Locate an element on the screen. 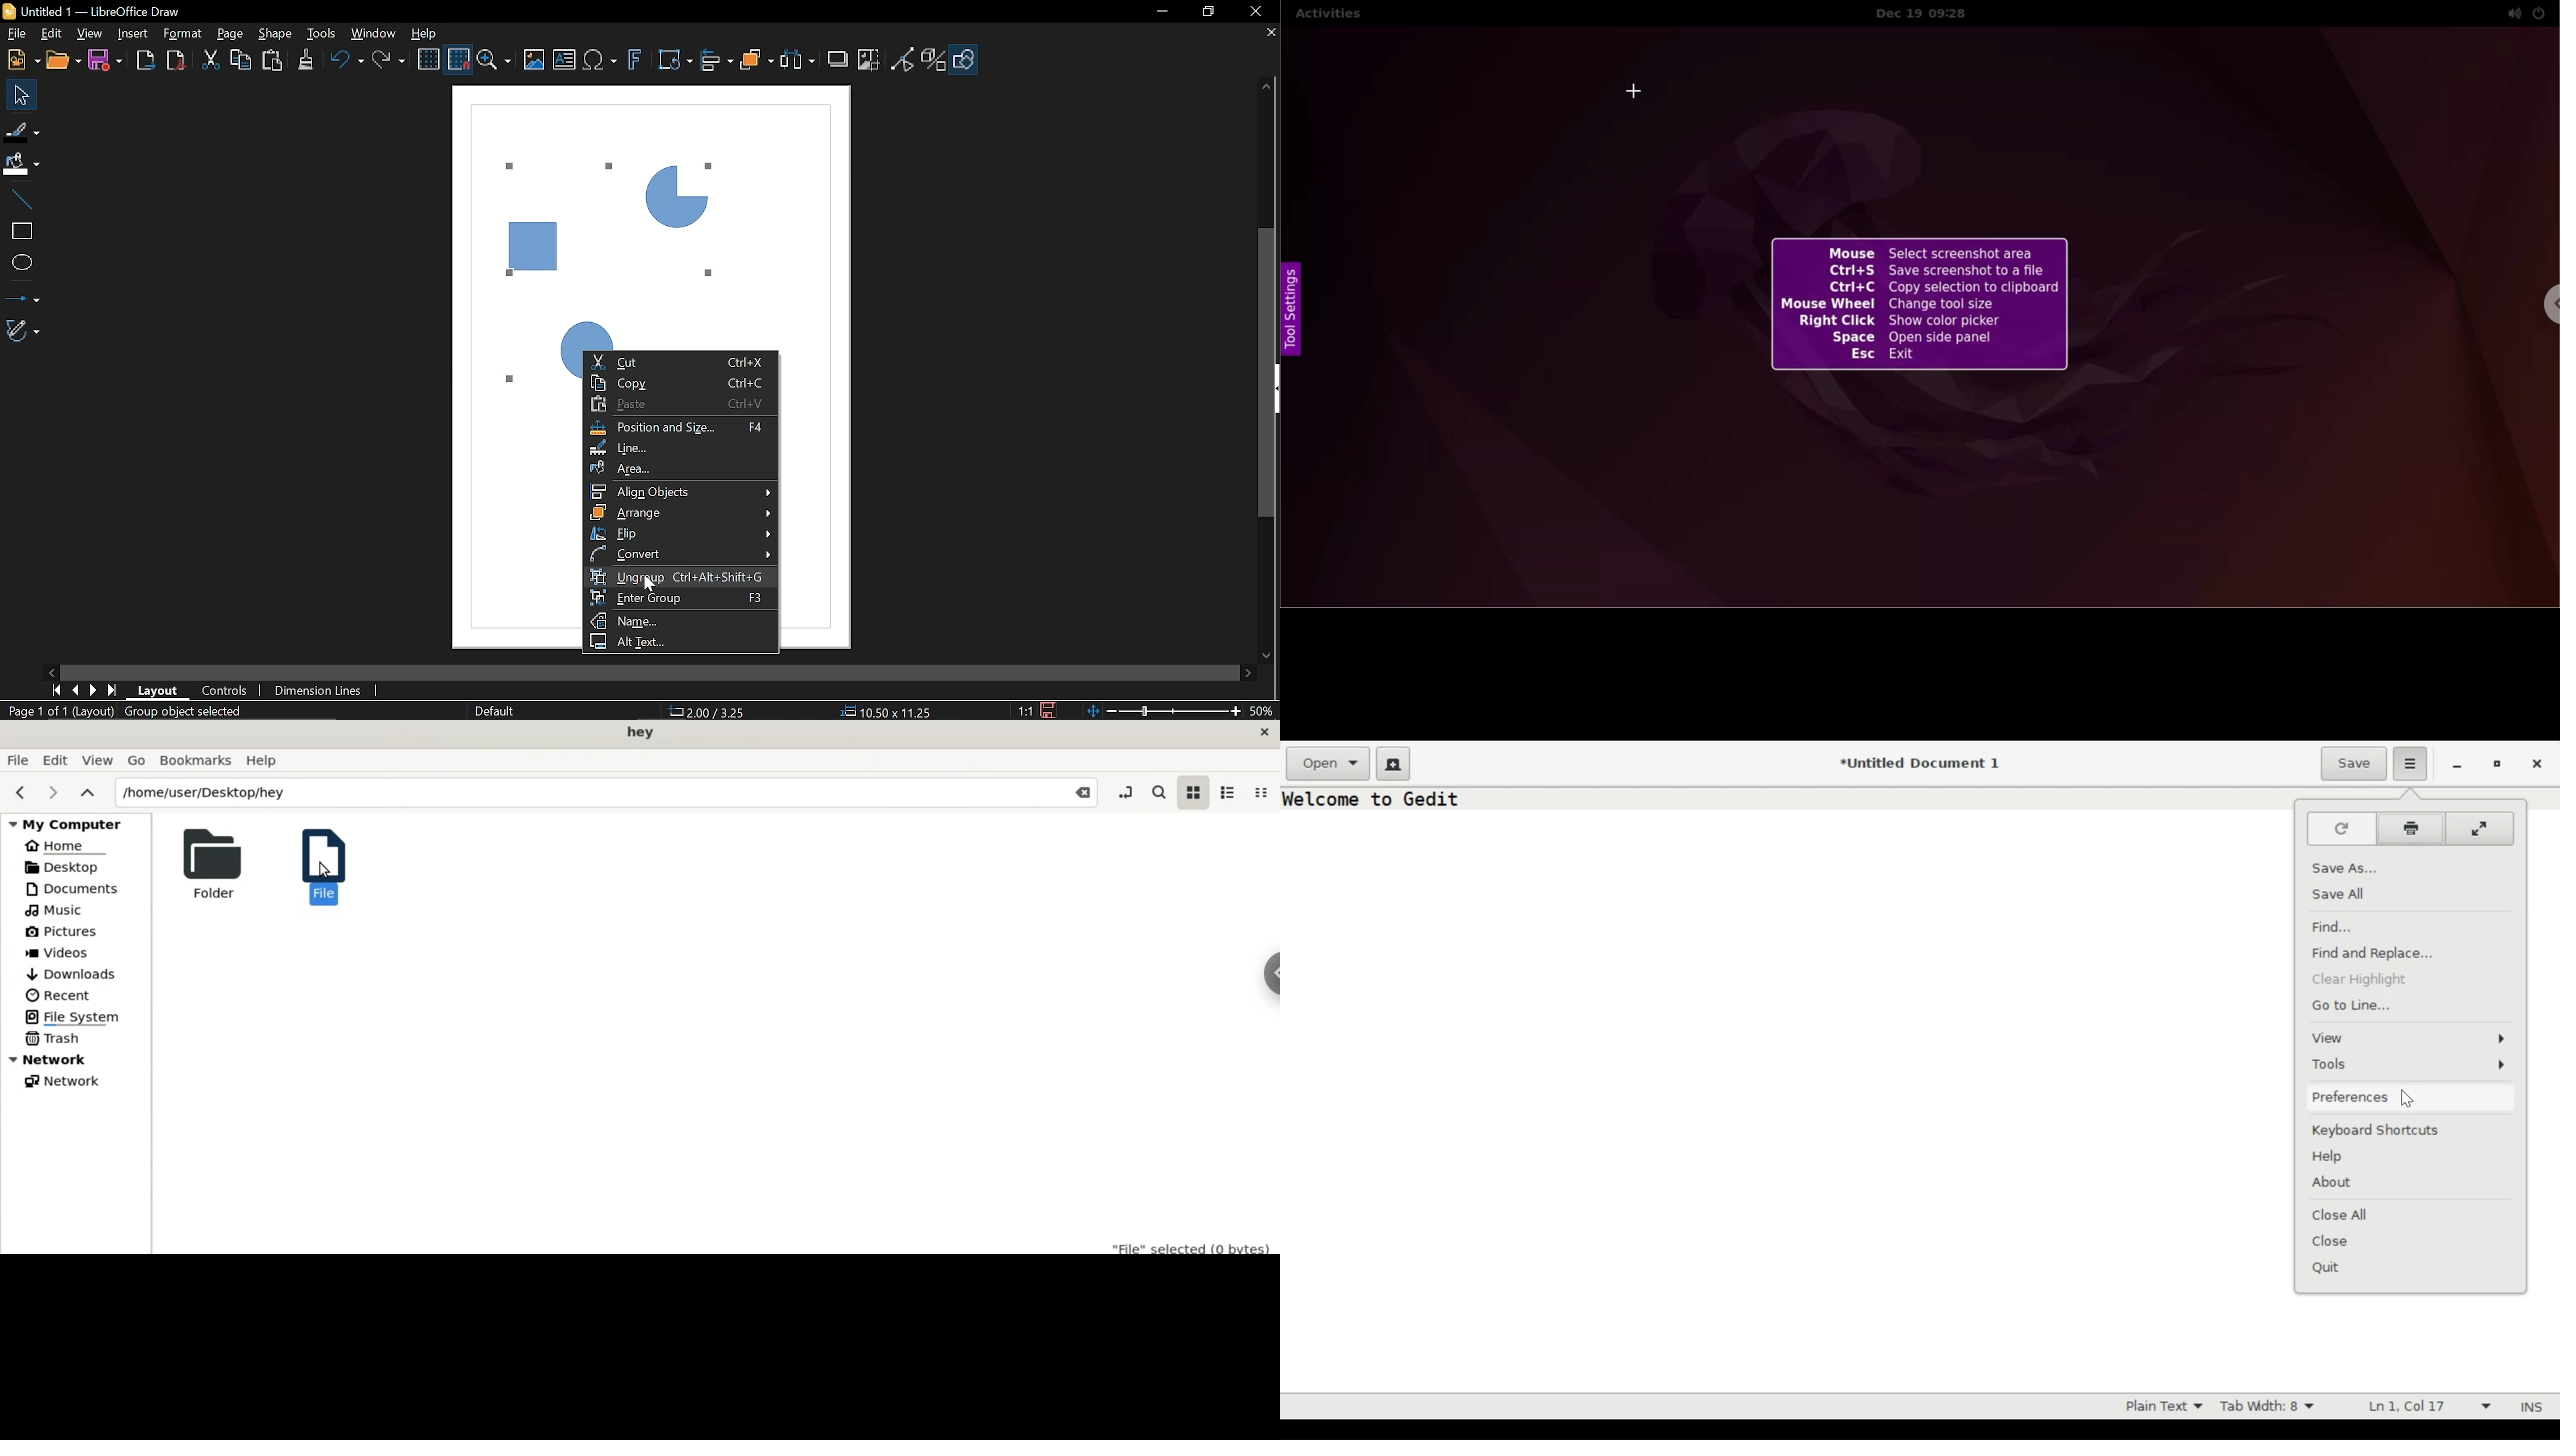  Fill line is located at coordinates (22, 128).